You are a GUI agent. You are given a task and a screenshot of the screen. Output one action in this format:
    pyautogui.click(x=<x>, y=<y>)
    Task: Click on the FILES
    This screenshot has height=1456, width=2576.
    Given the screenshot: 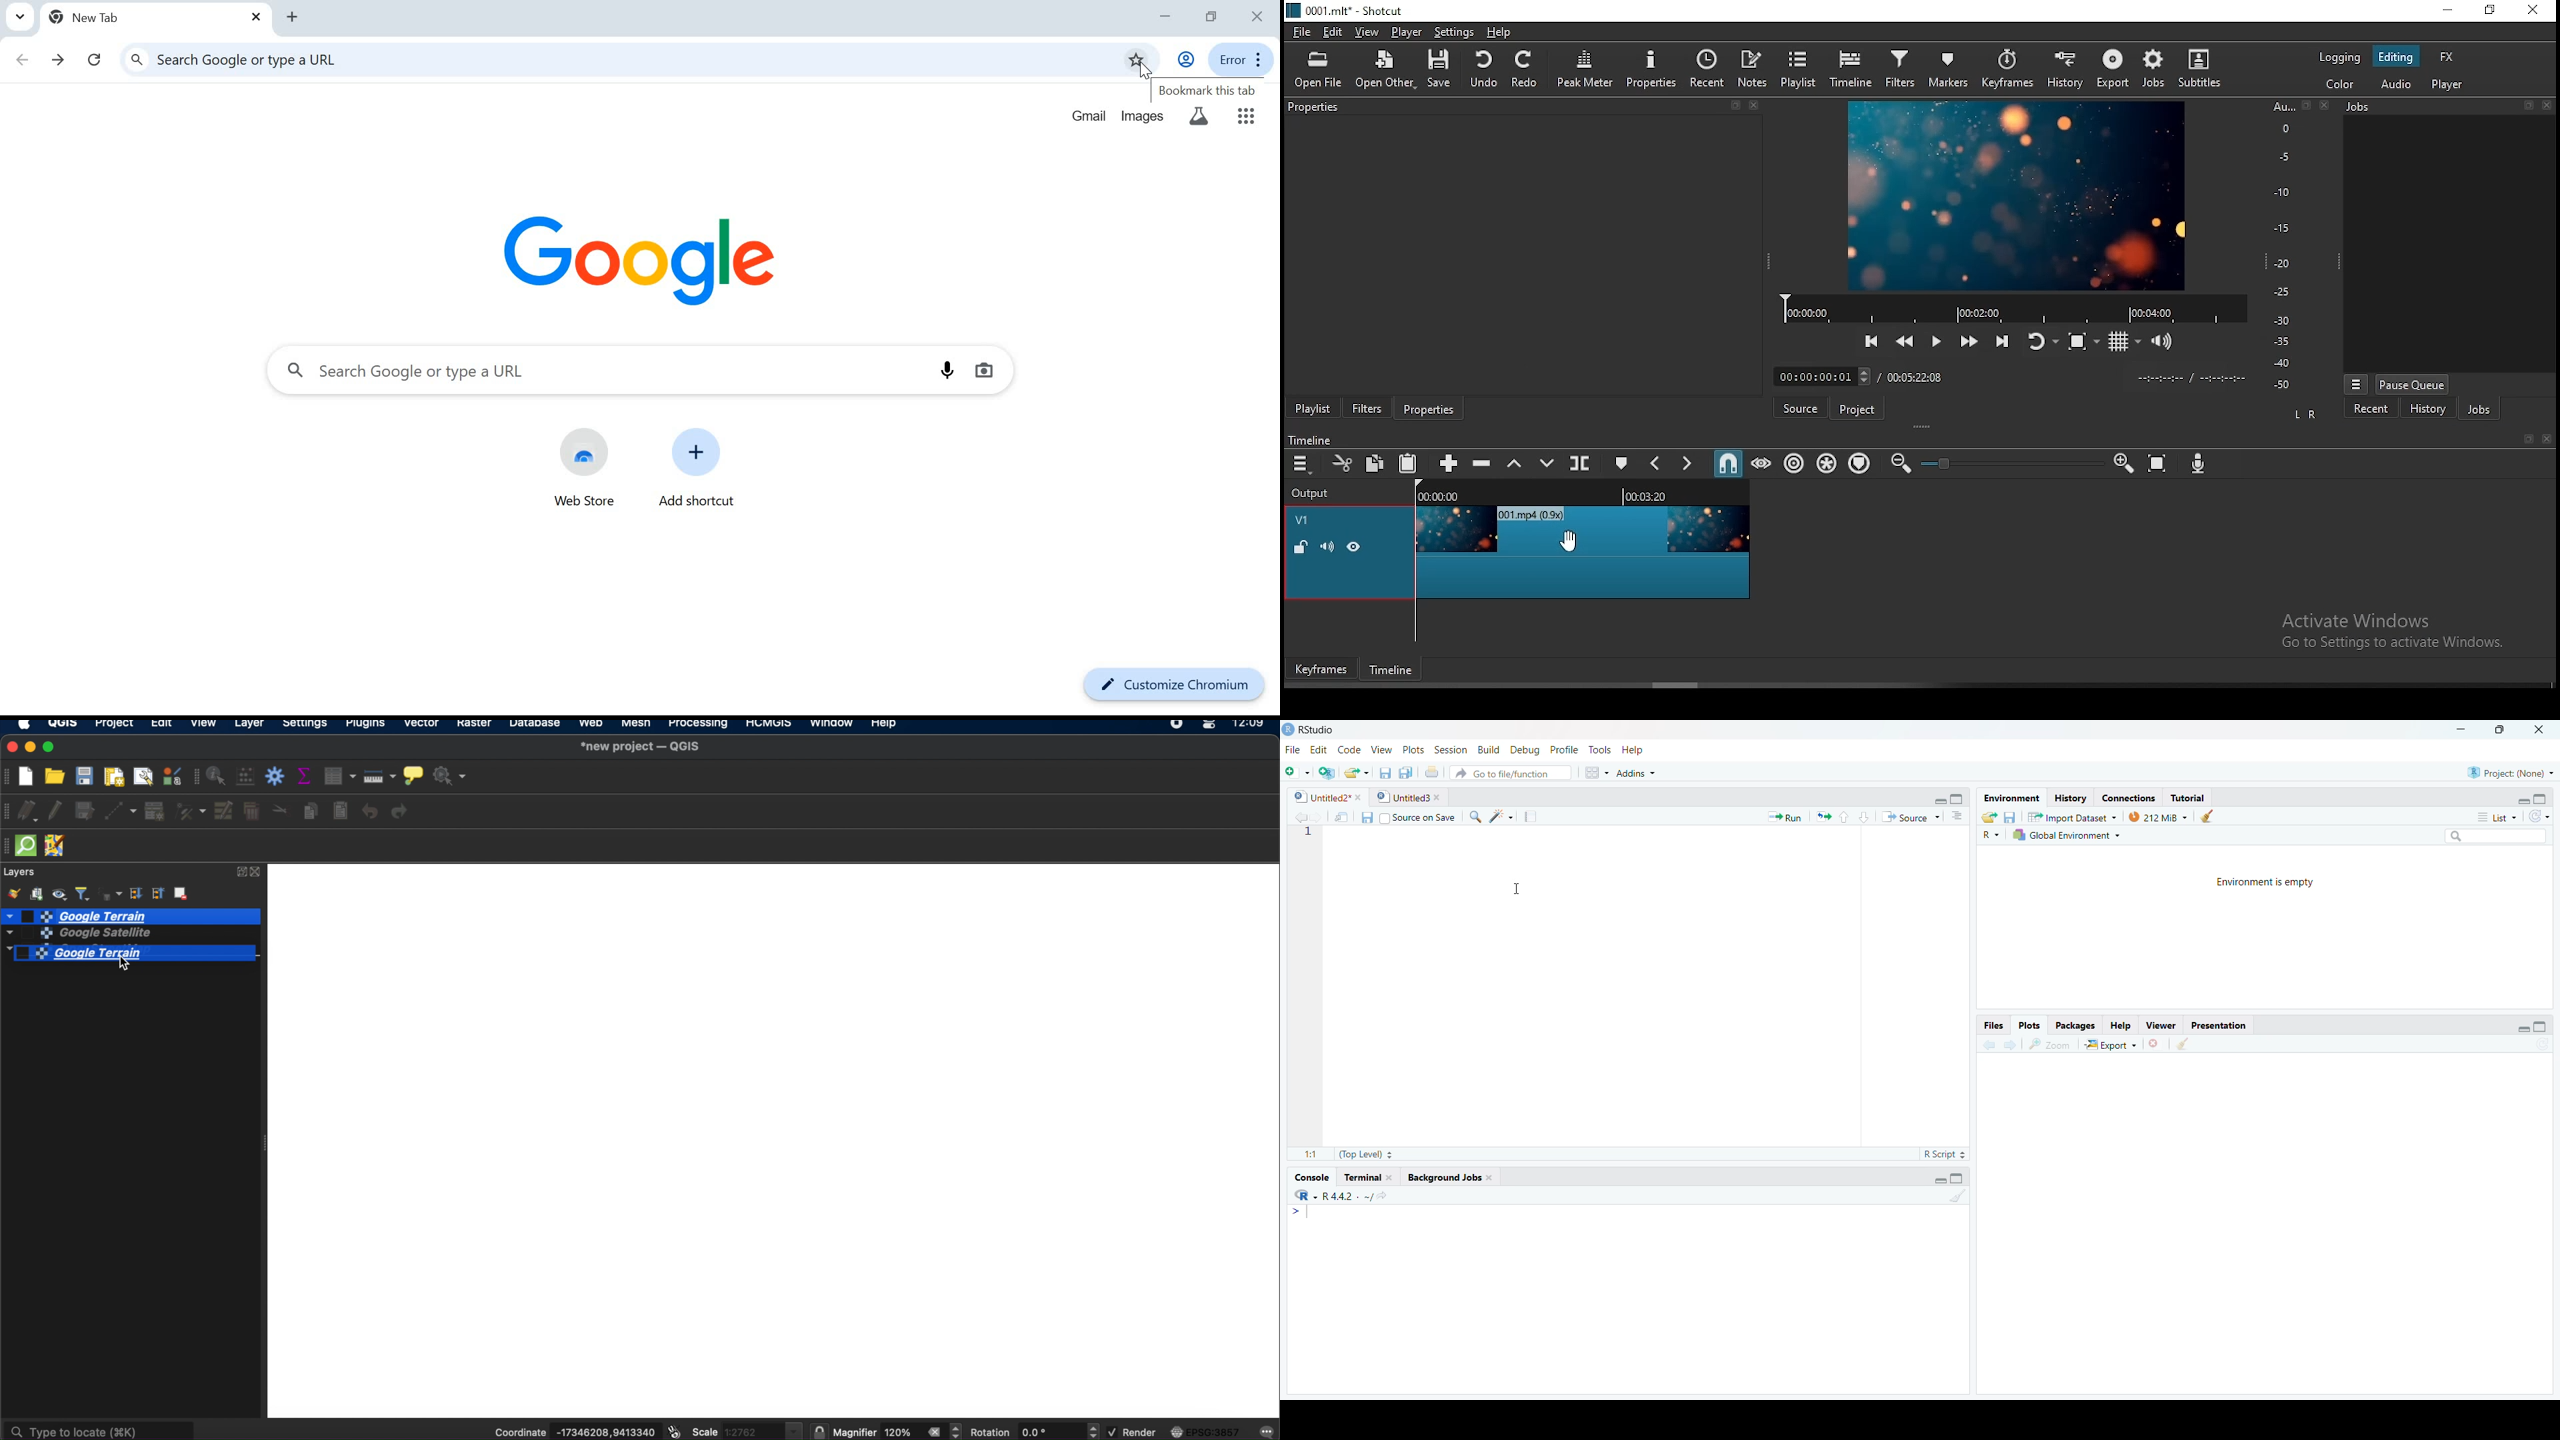 What is the action you would take?
    pyautogui.click(x=1984, y=1023)
    